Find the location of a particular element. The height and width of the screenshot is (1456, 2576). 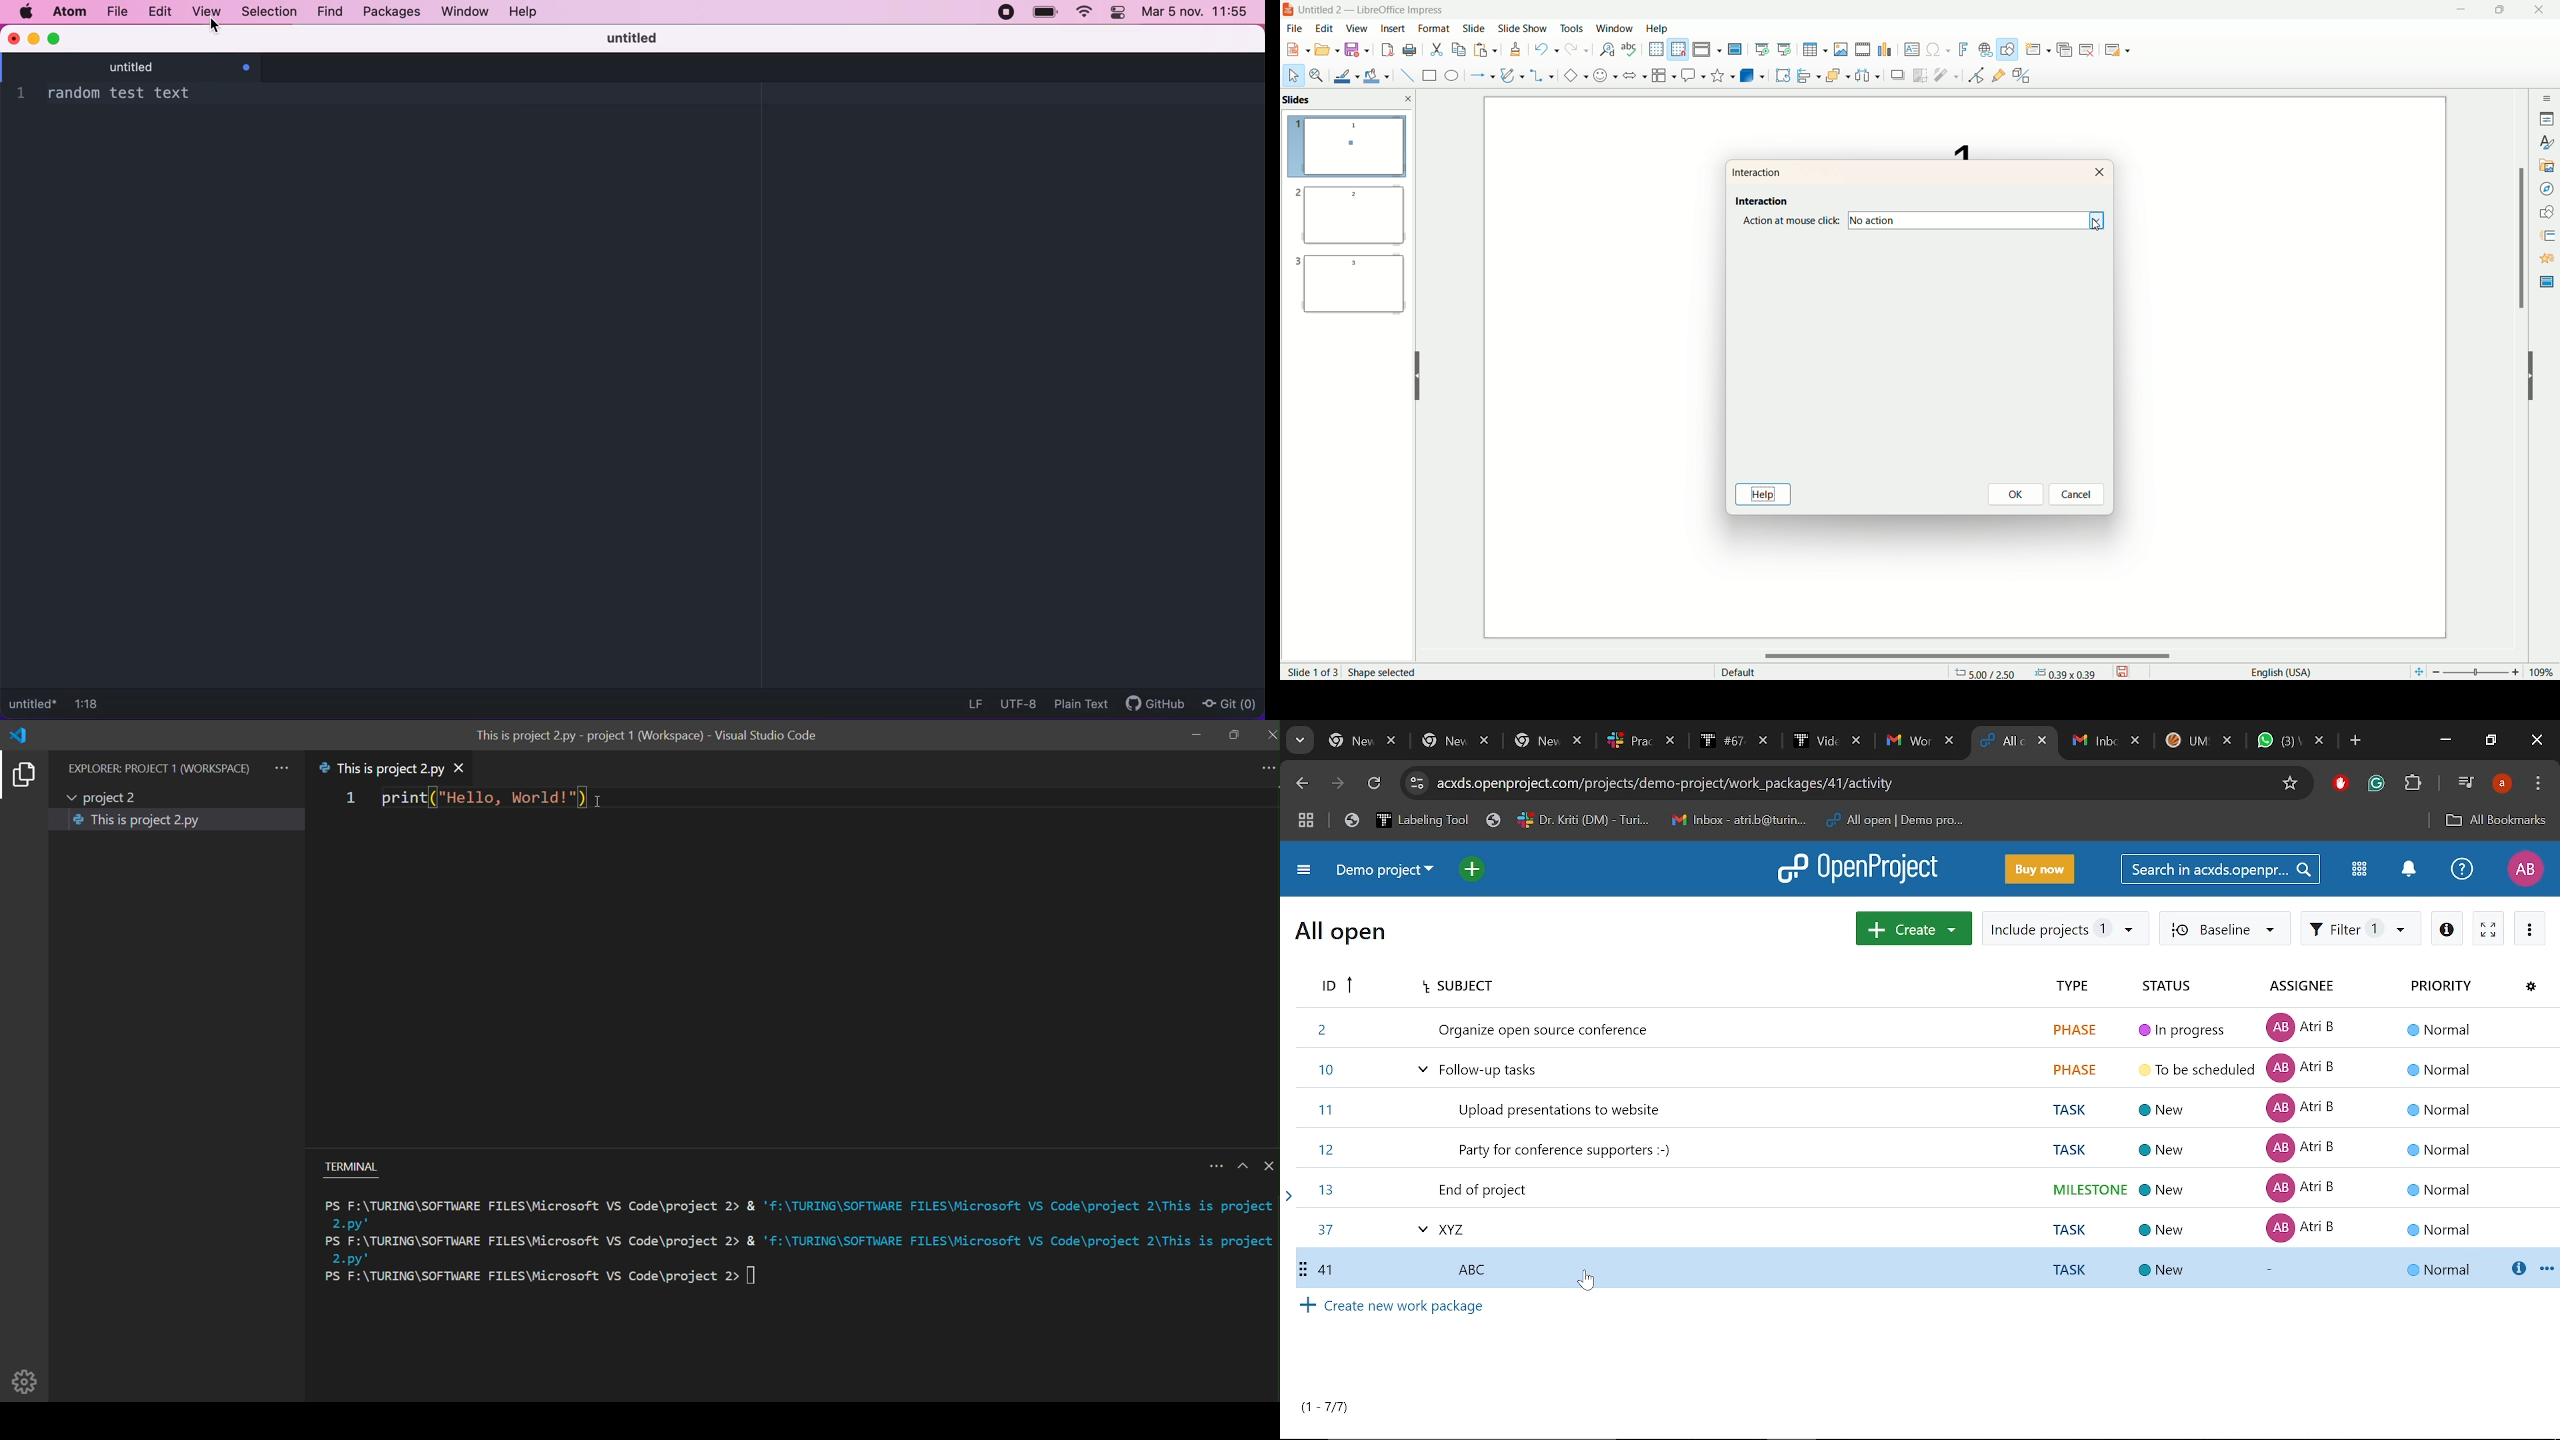

insert table is located at coordinates (1815, 49).